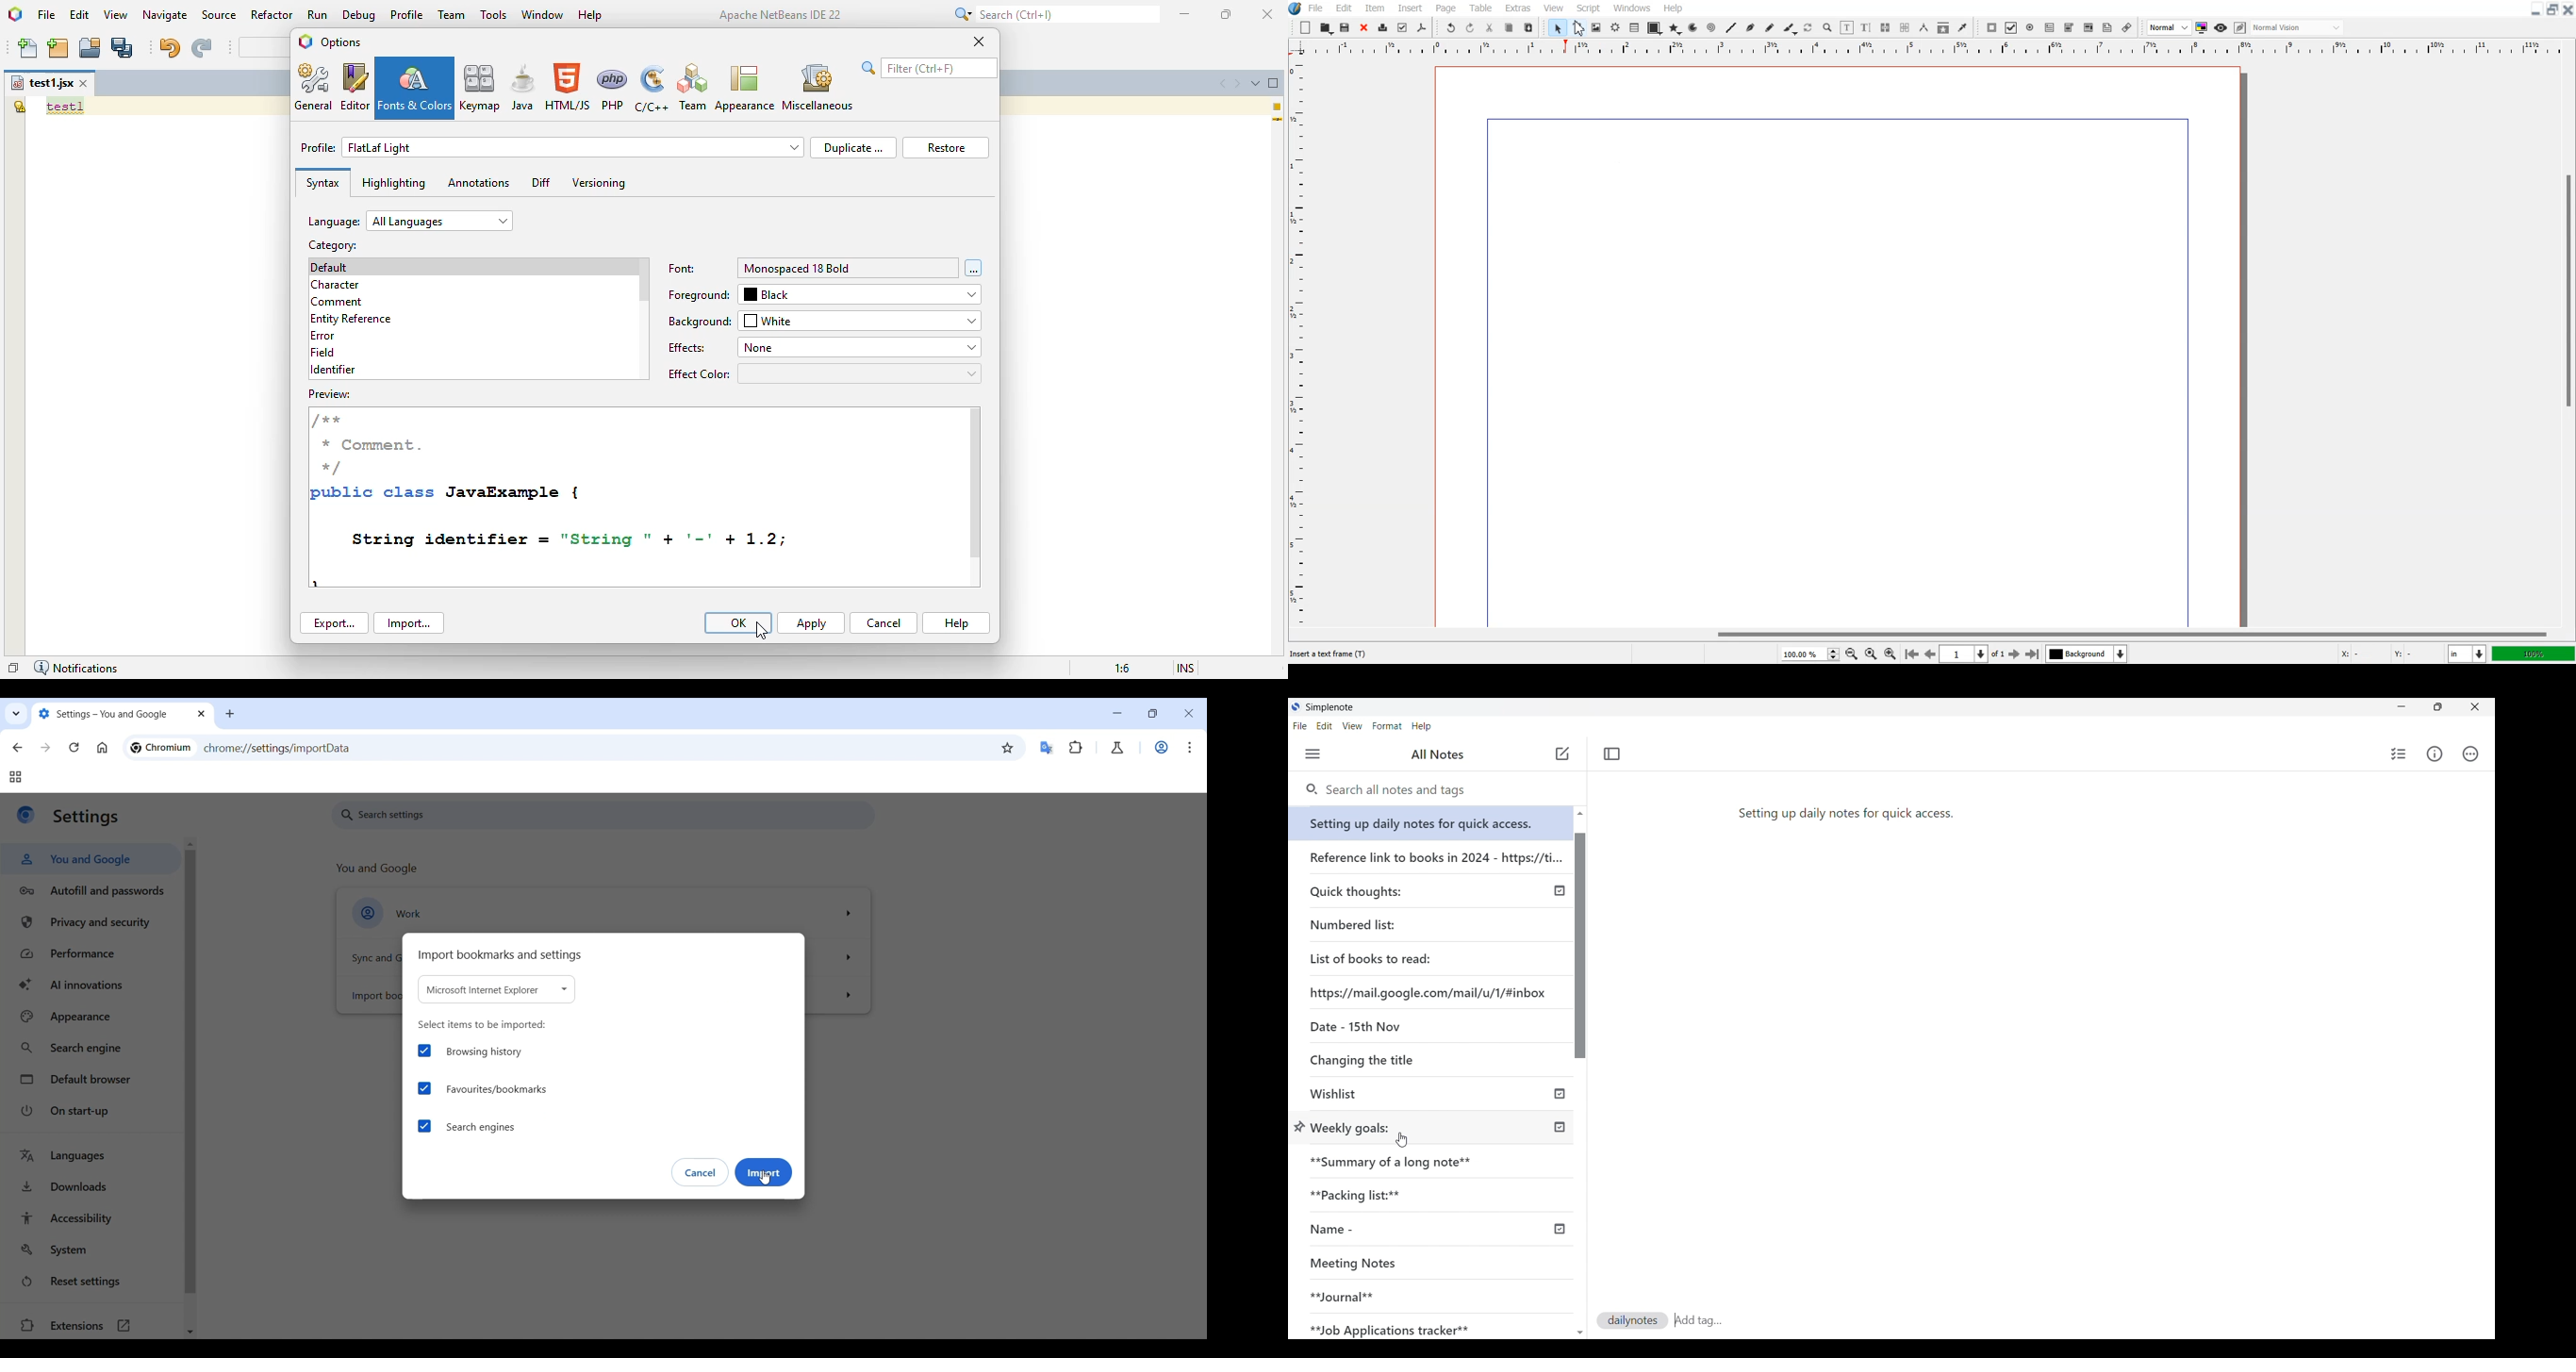 The image size is (2576, 1372). What do you see at coordinates (1911, 654) in the screenshot?
I see `Go to First Page` at bounding box center [1911, 654].